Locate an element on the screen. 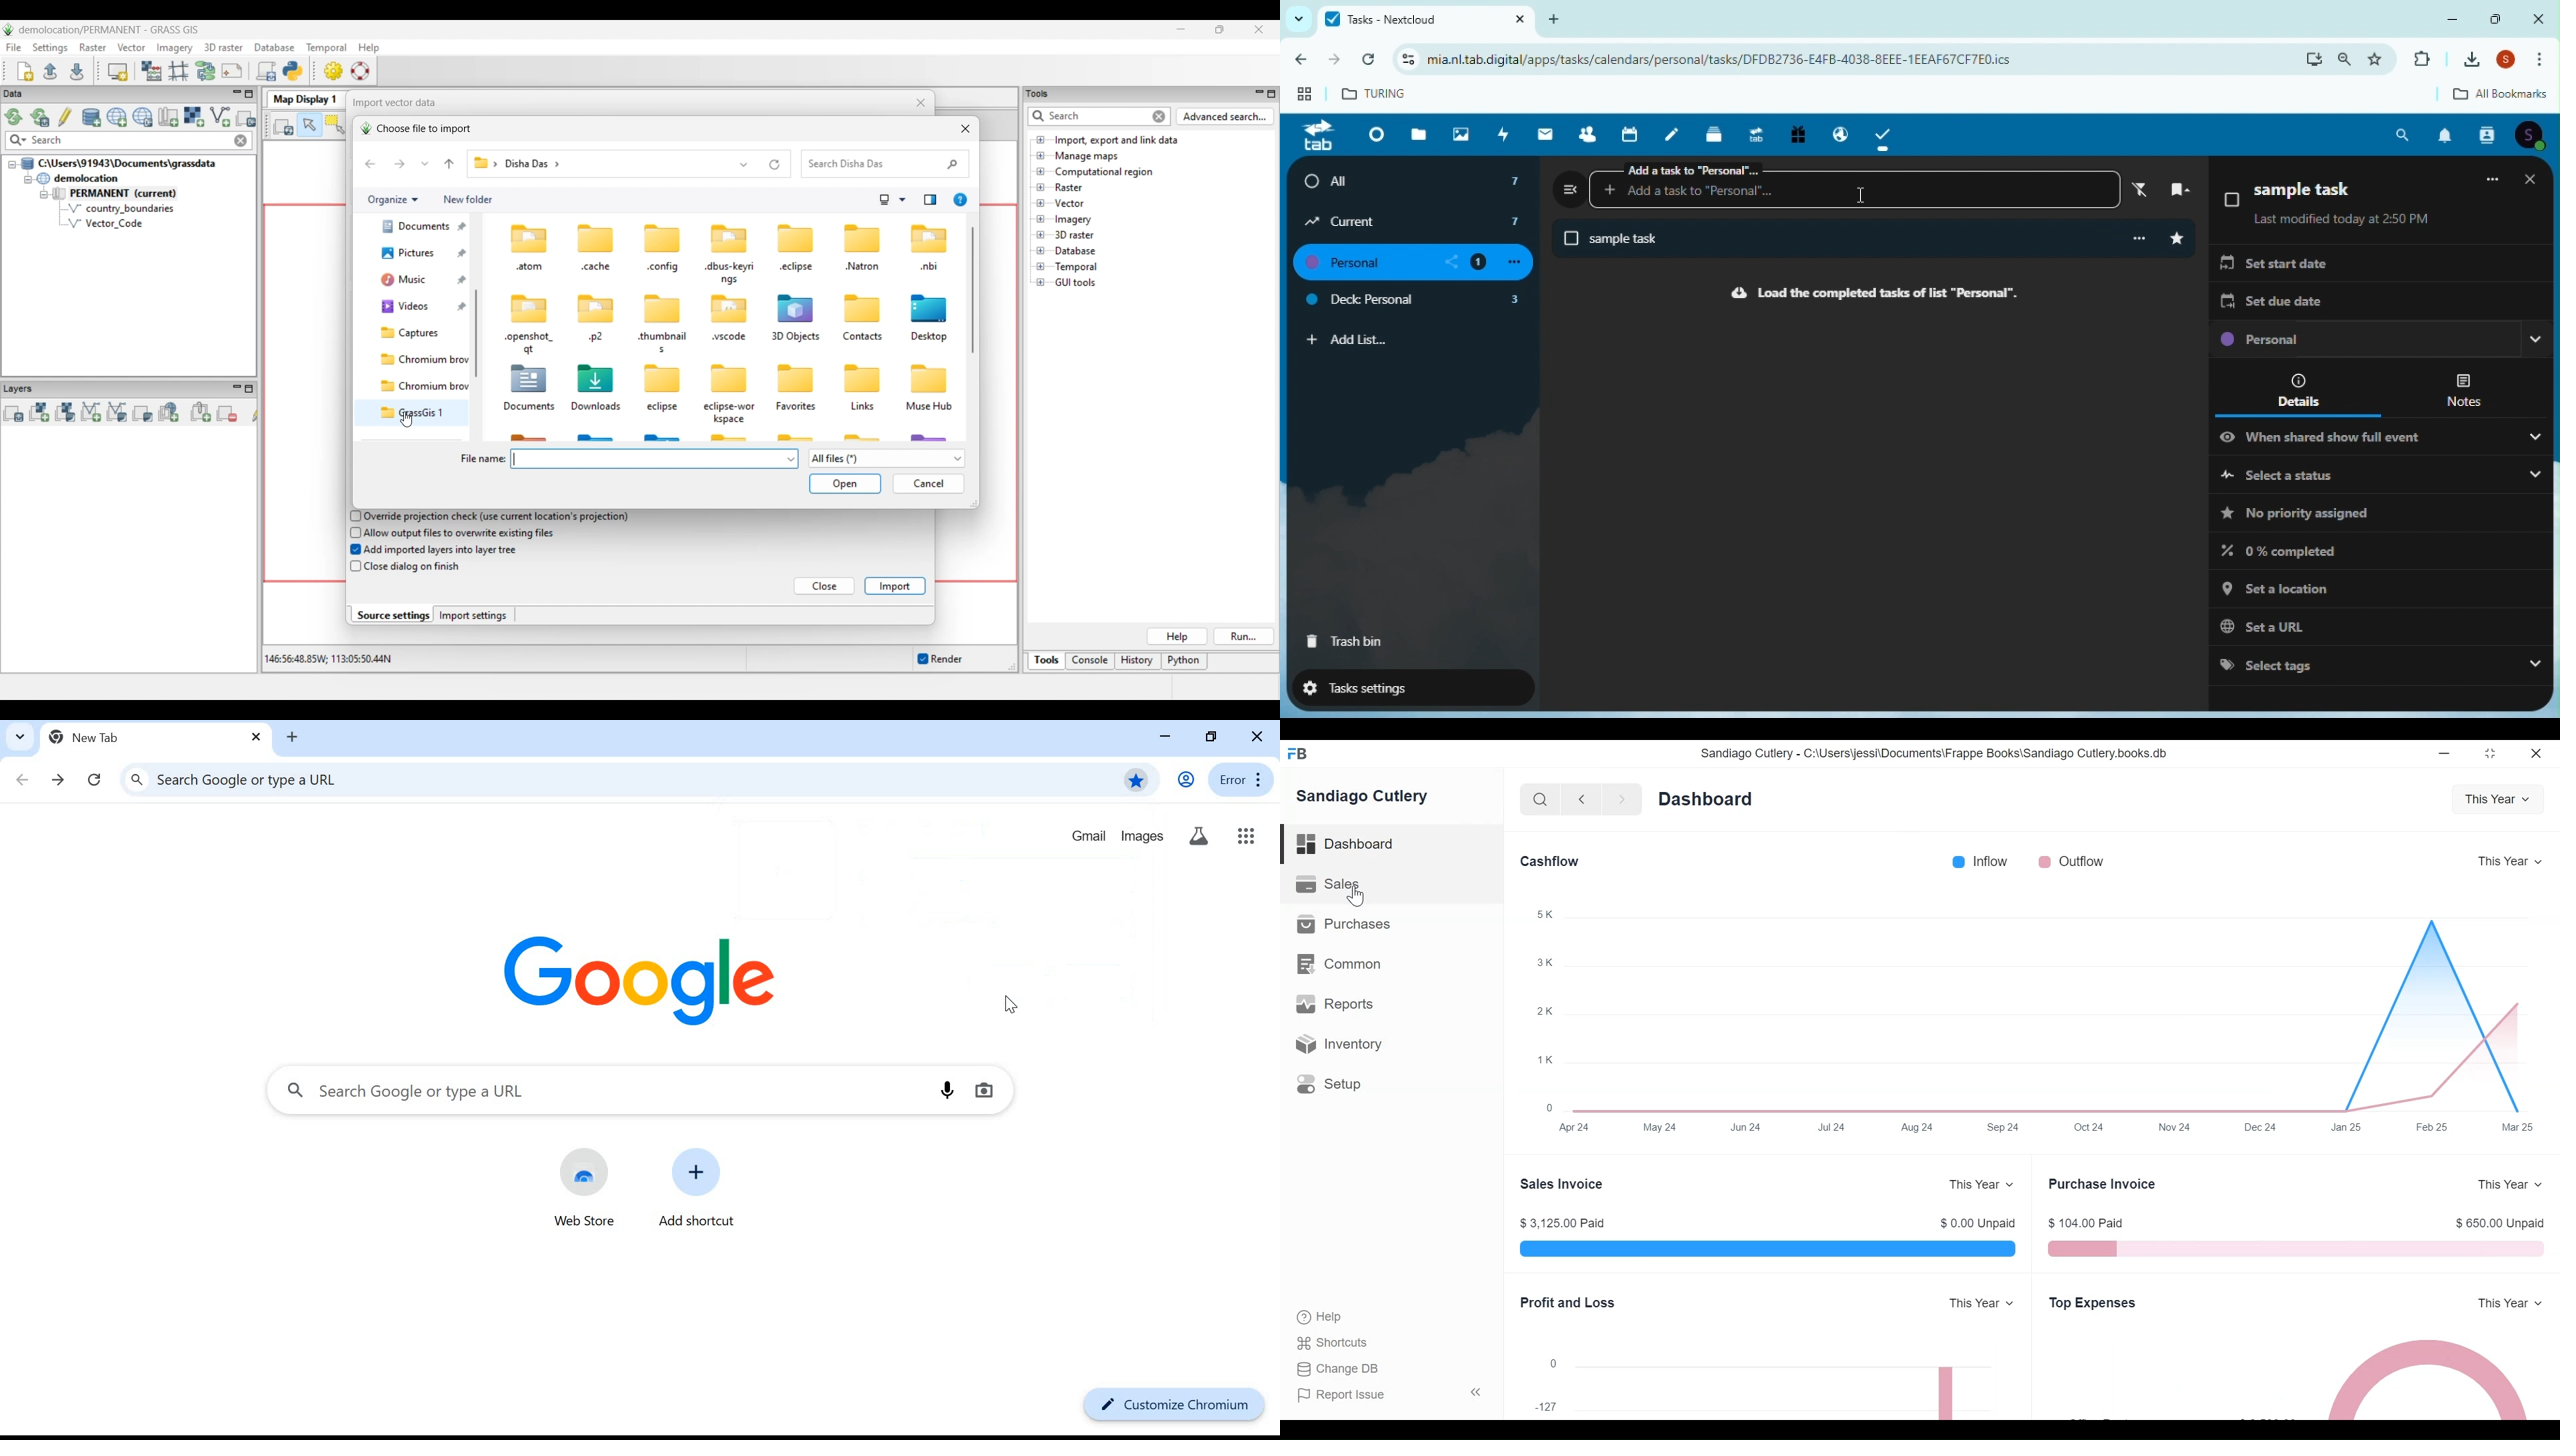 This screenshot has width=2576, height=1456. Quick slide to bottom is located at coordinates (476, 435).